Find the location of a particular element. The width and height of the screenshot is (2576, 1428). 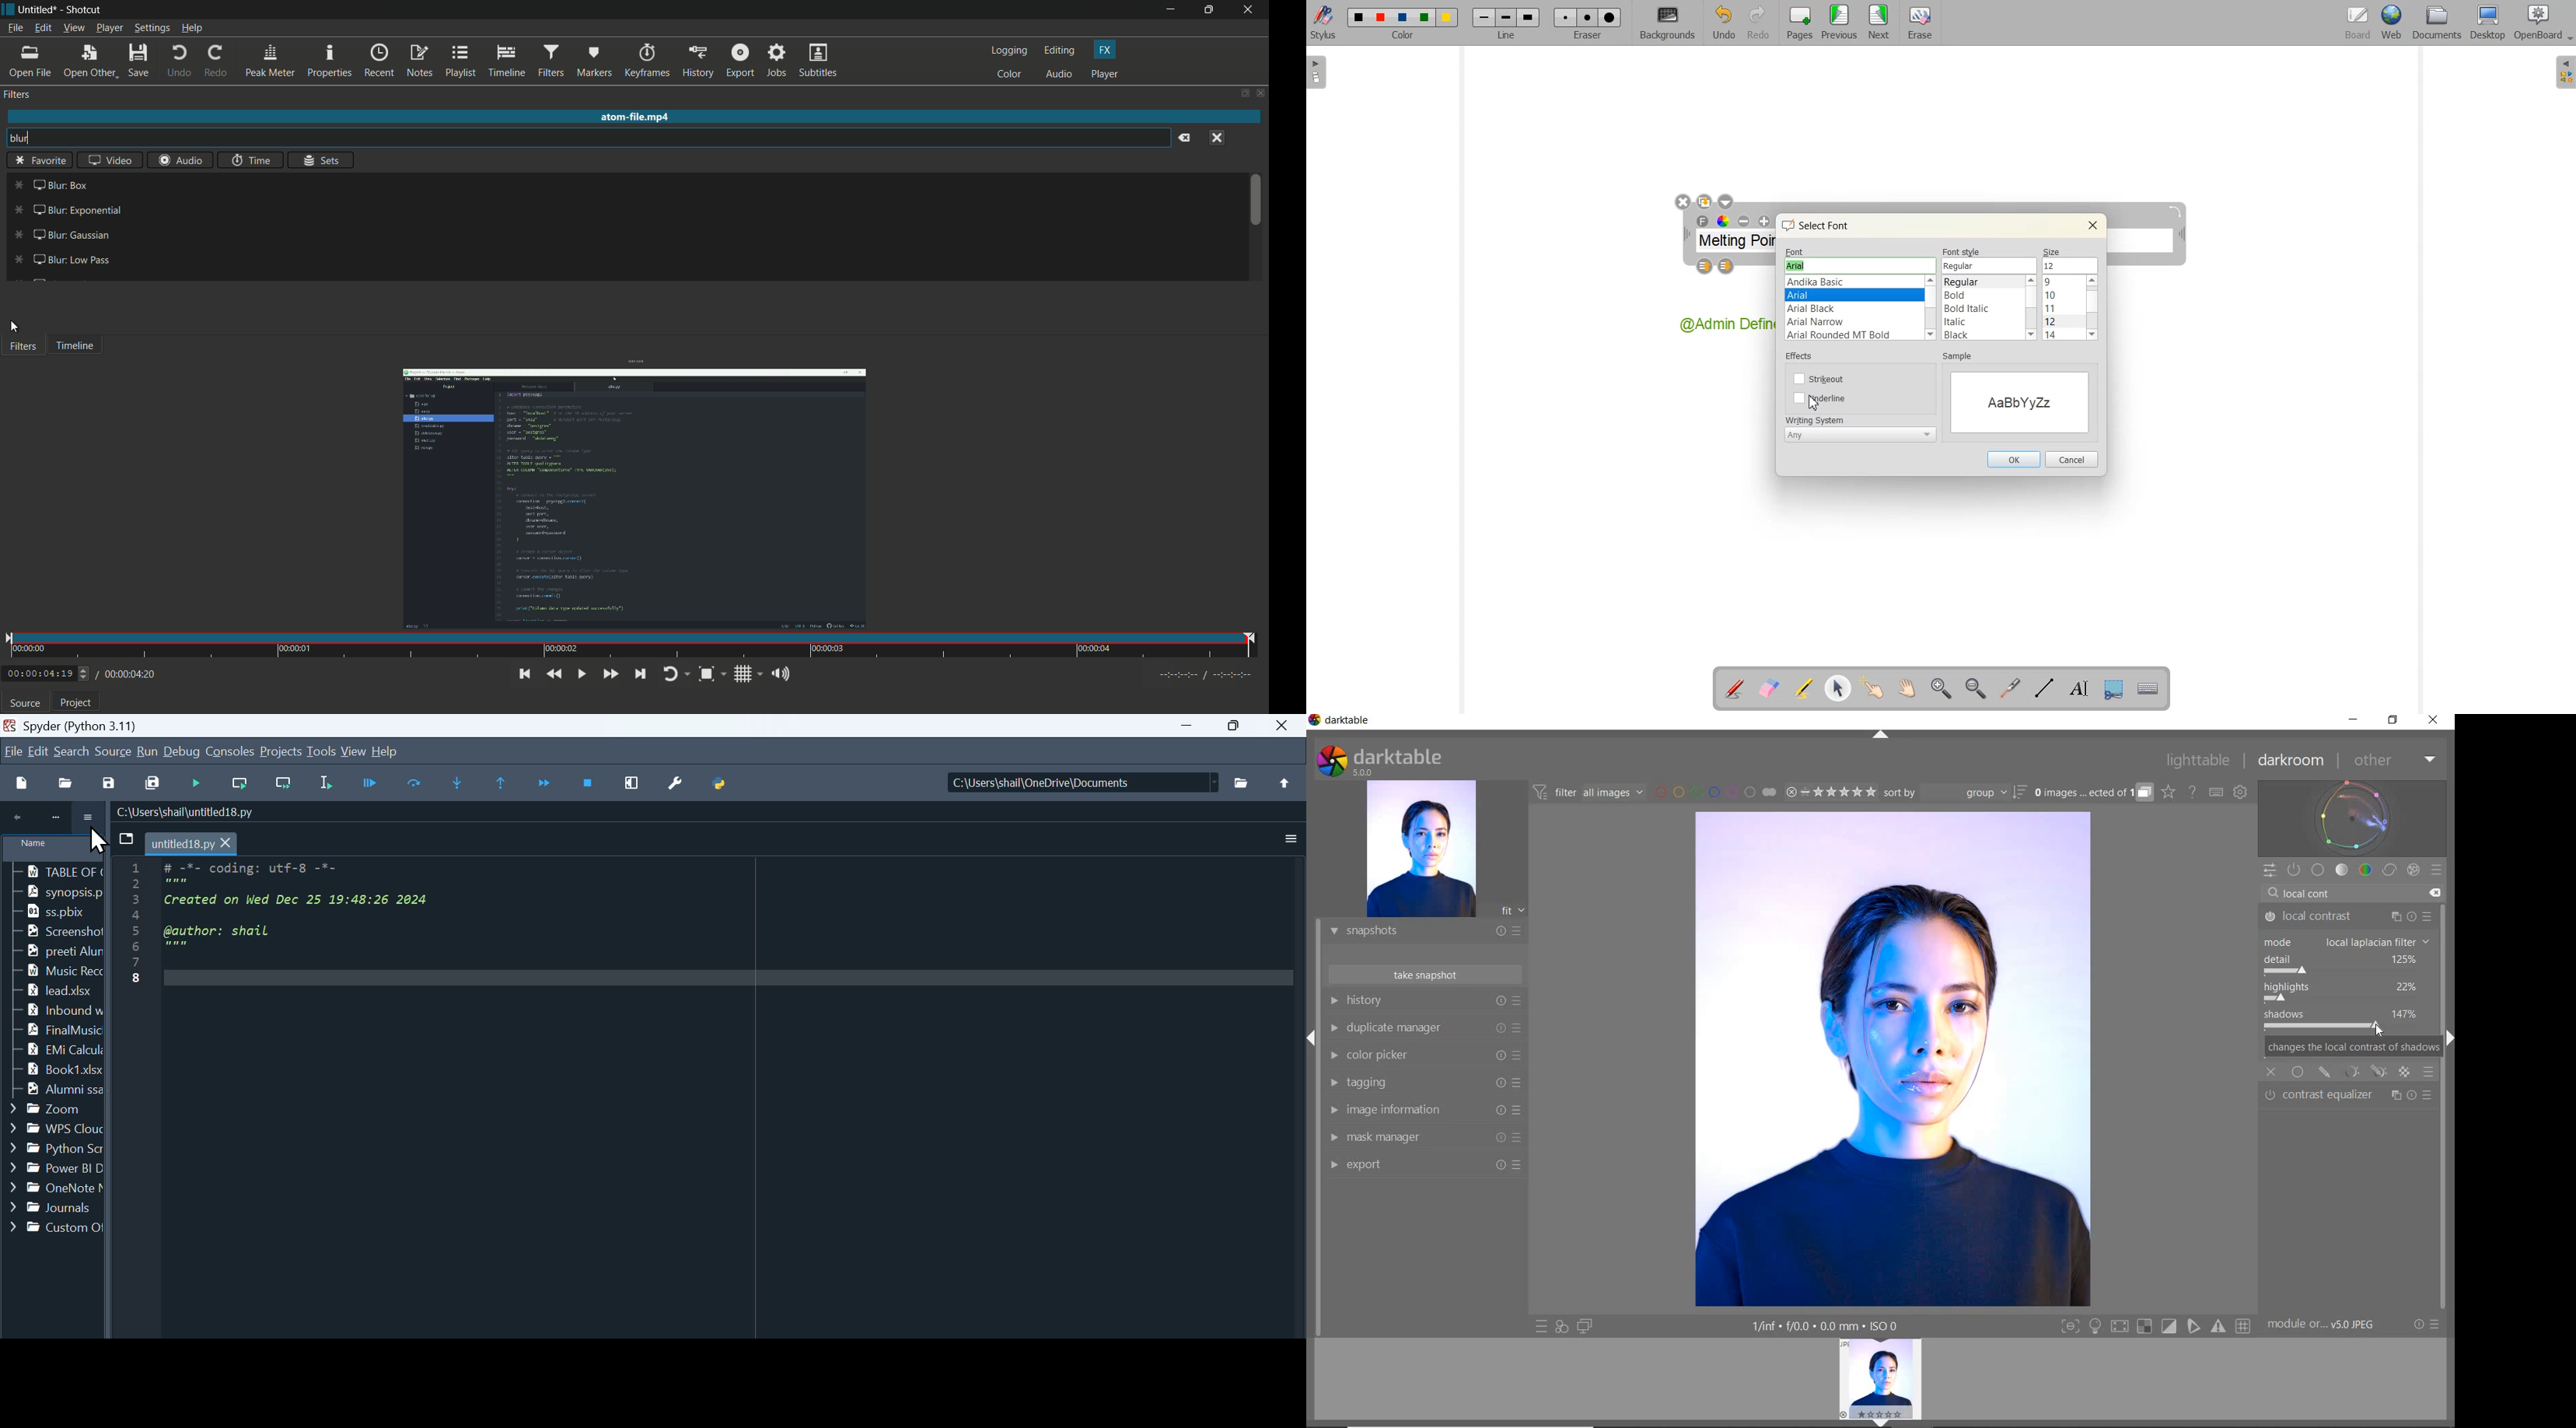

properties is located at coordinates (328, 61).